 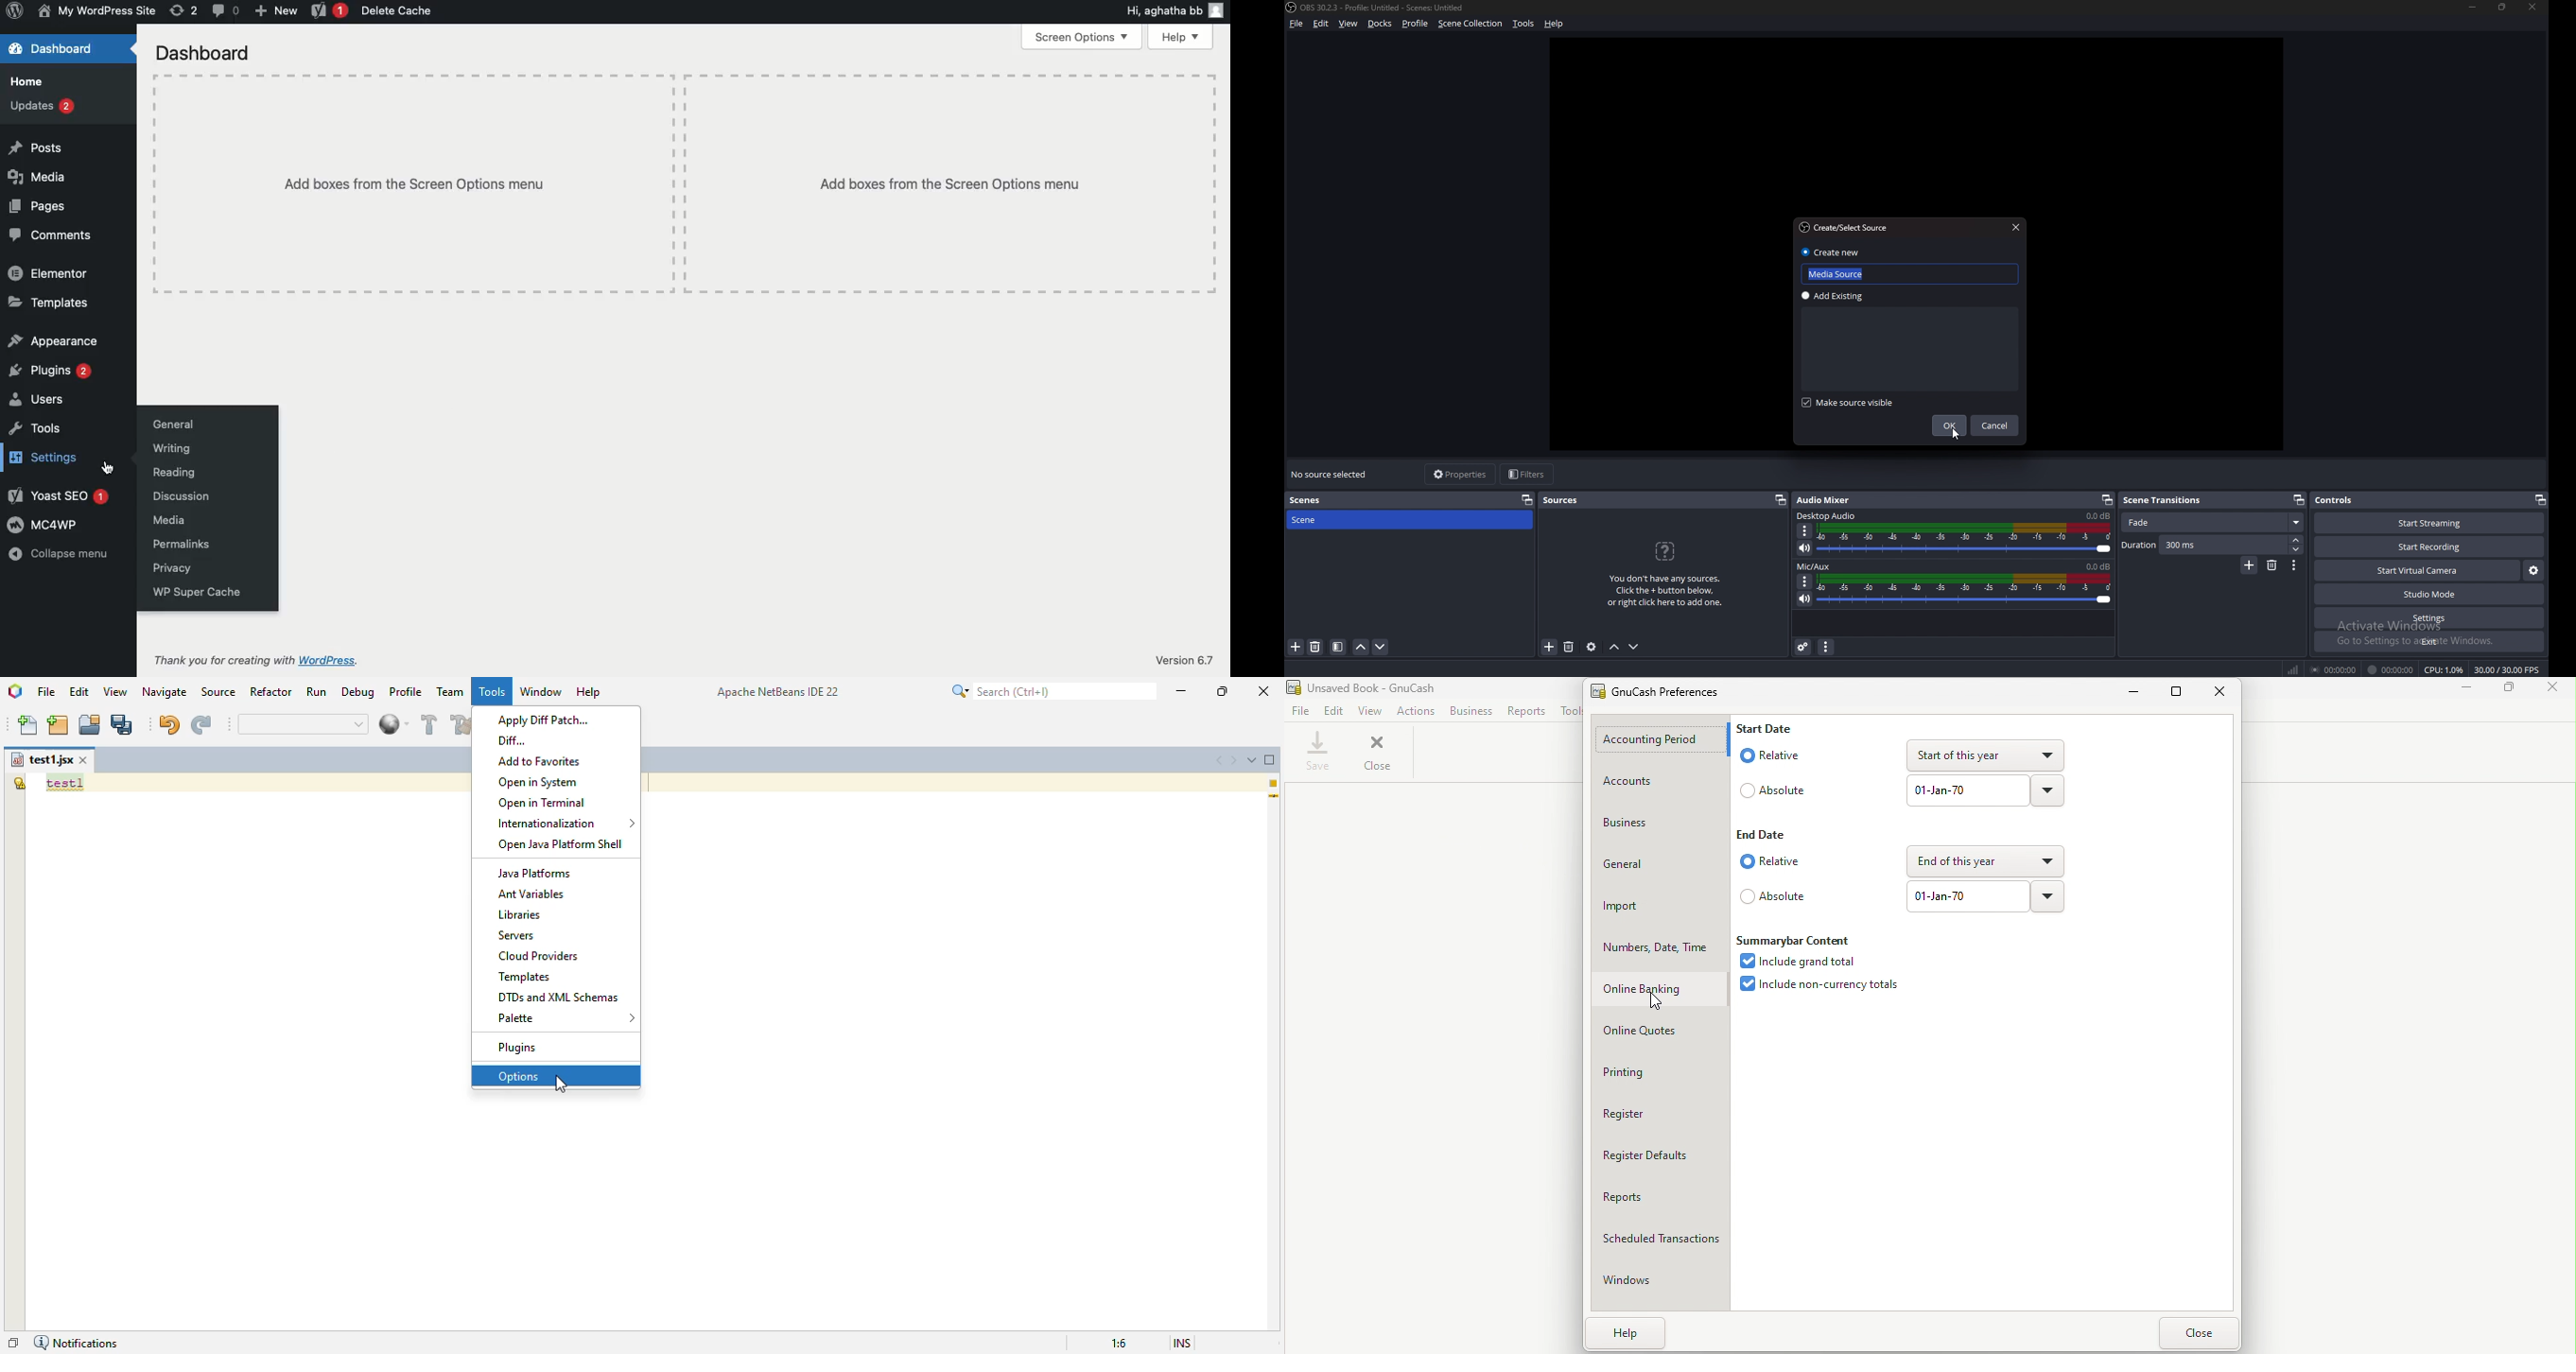 What do you see at coordinates (2273, 564) in the screenshot?
I see `Remove configurable transitions` at bounding box center [2273, 564].